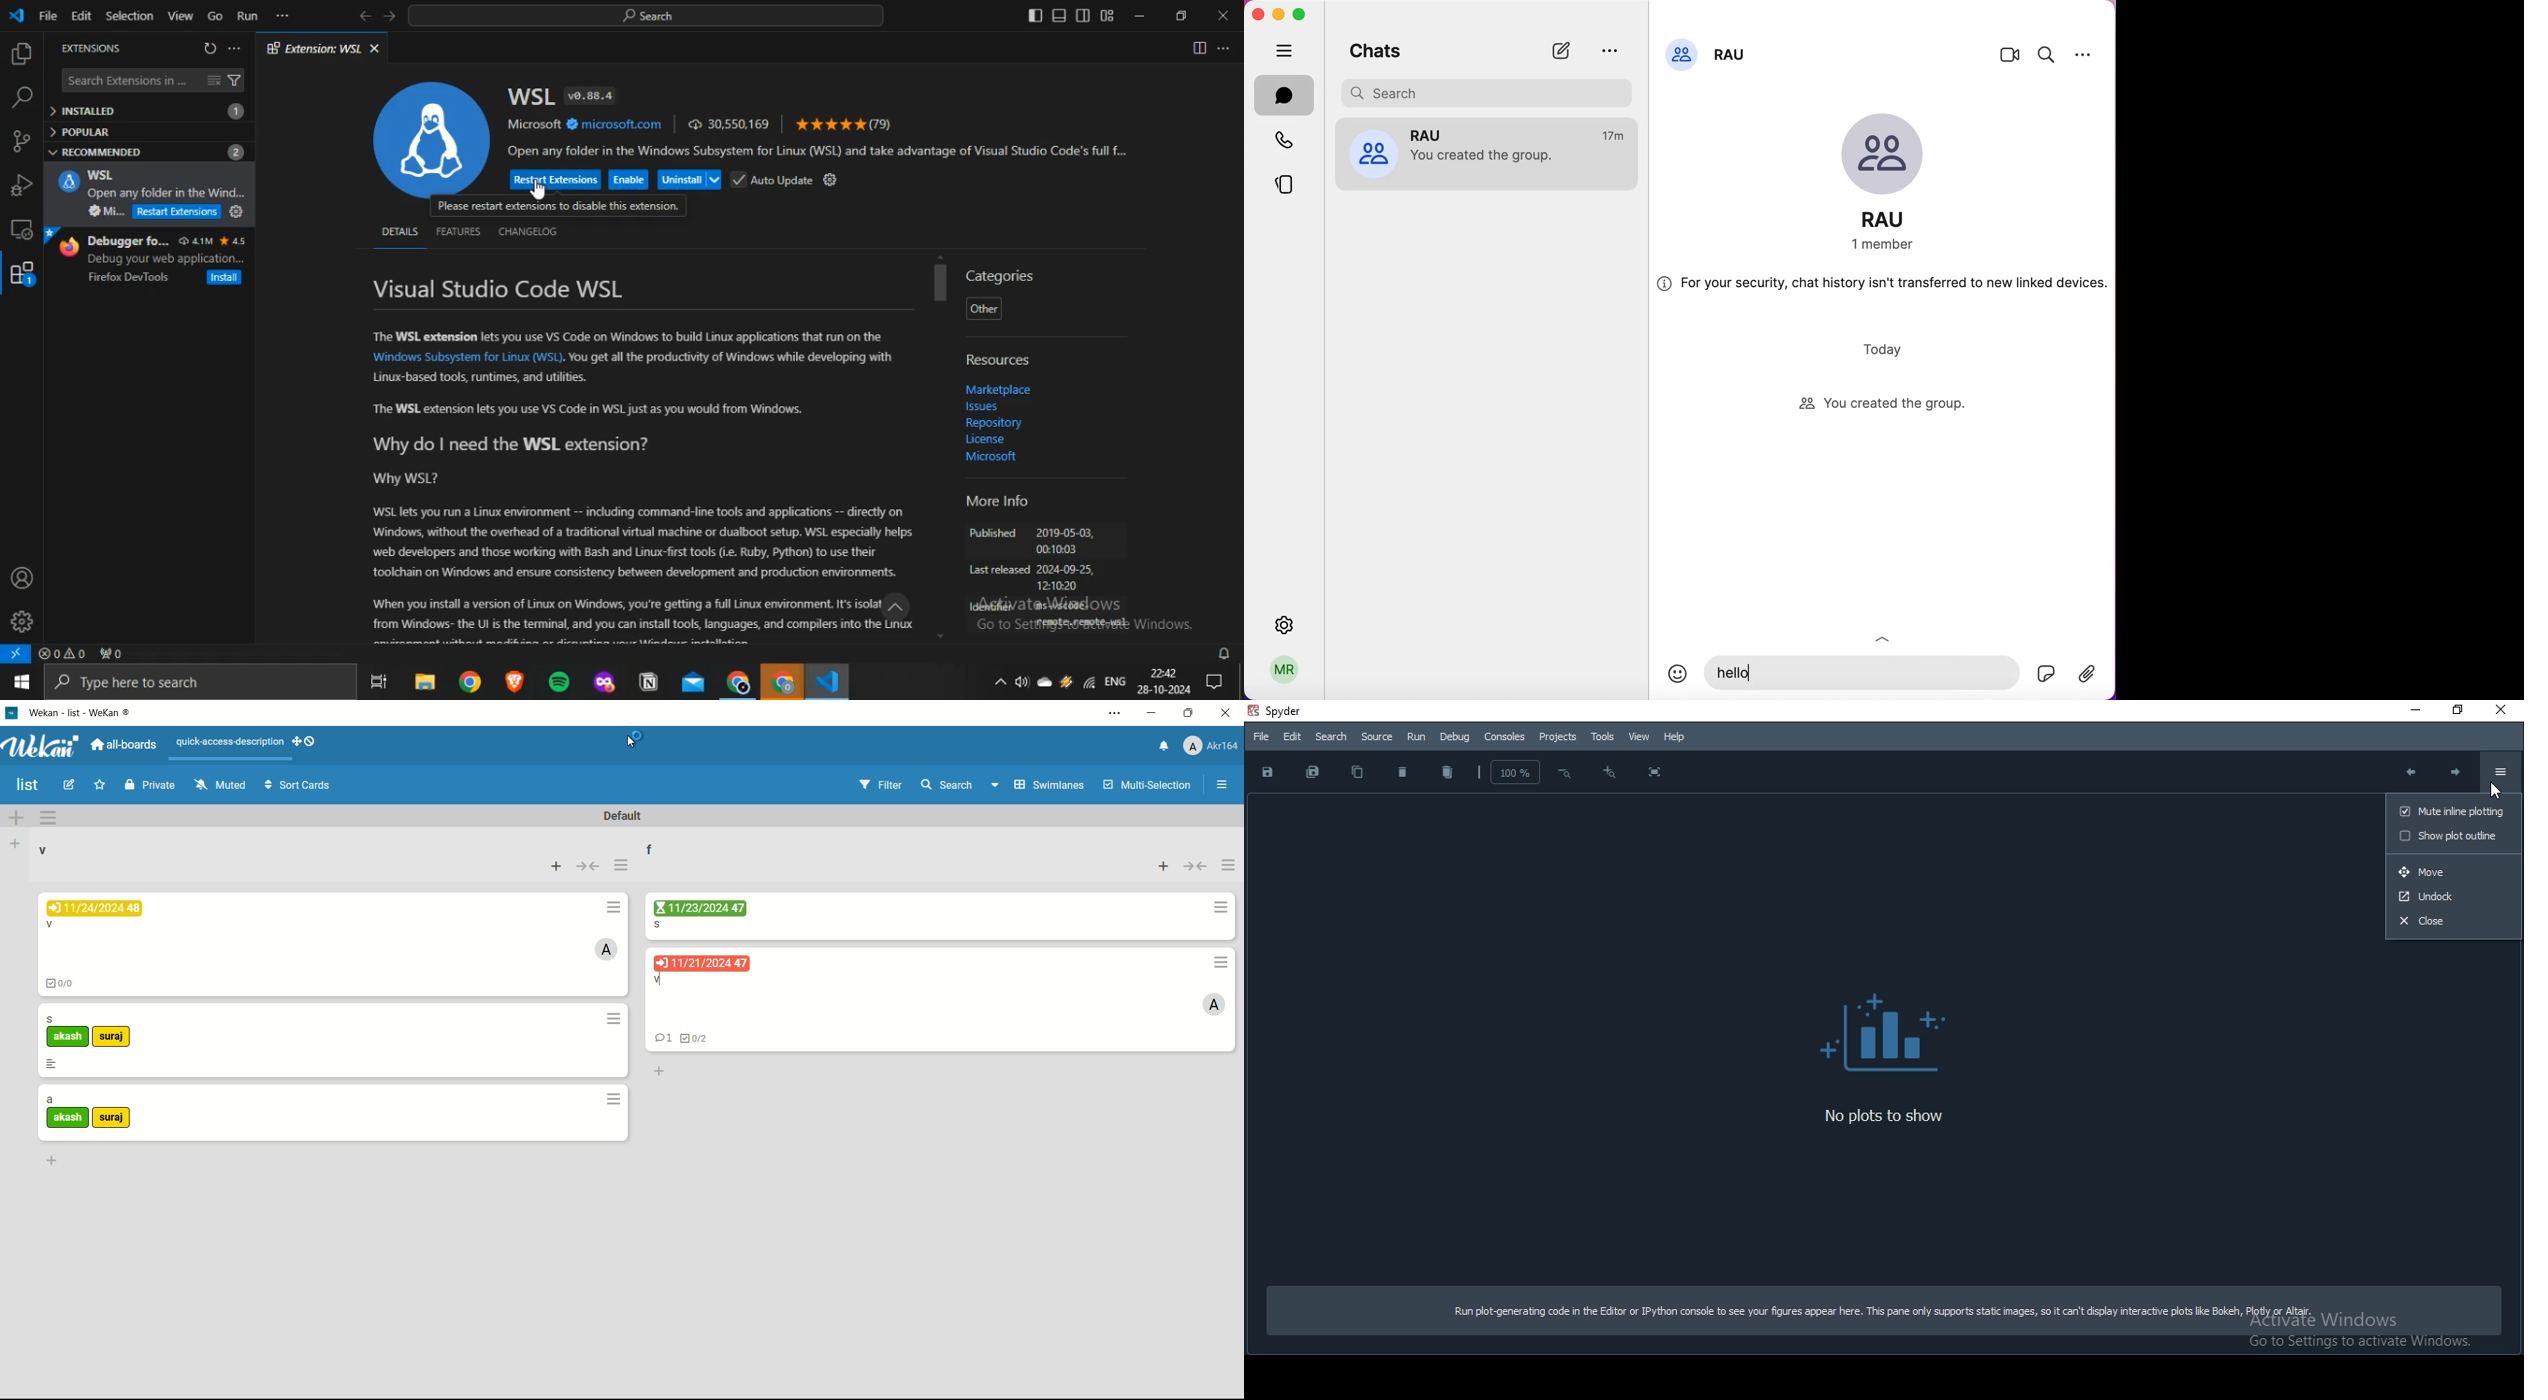  What do you see at coordinates (883, 785) in the screenshot?
I see `filter` at bounding box center [883, 785].